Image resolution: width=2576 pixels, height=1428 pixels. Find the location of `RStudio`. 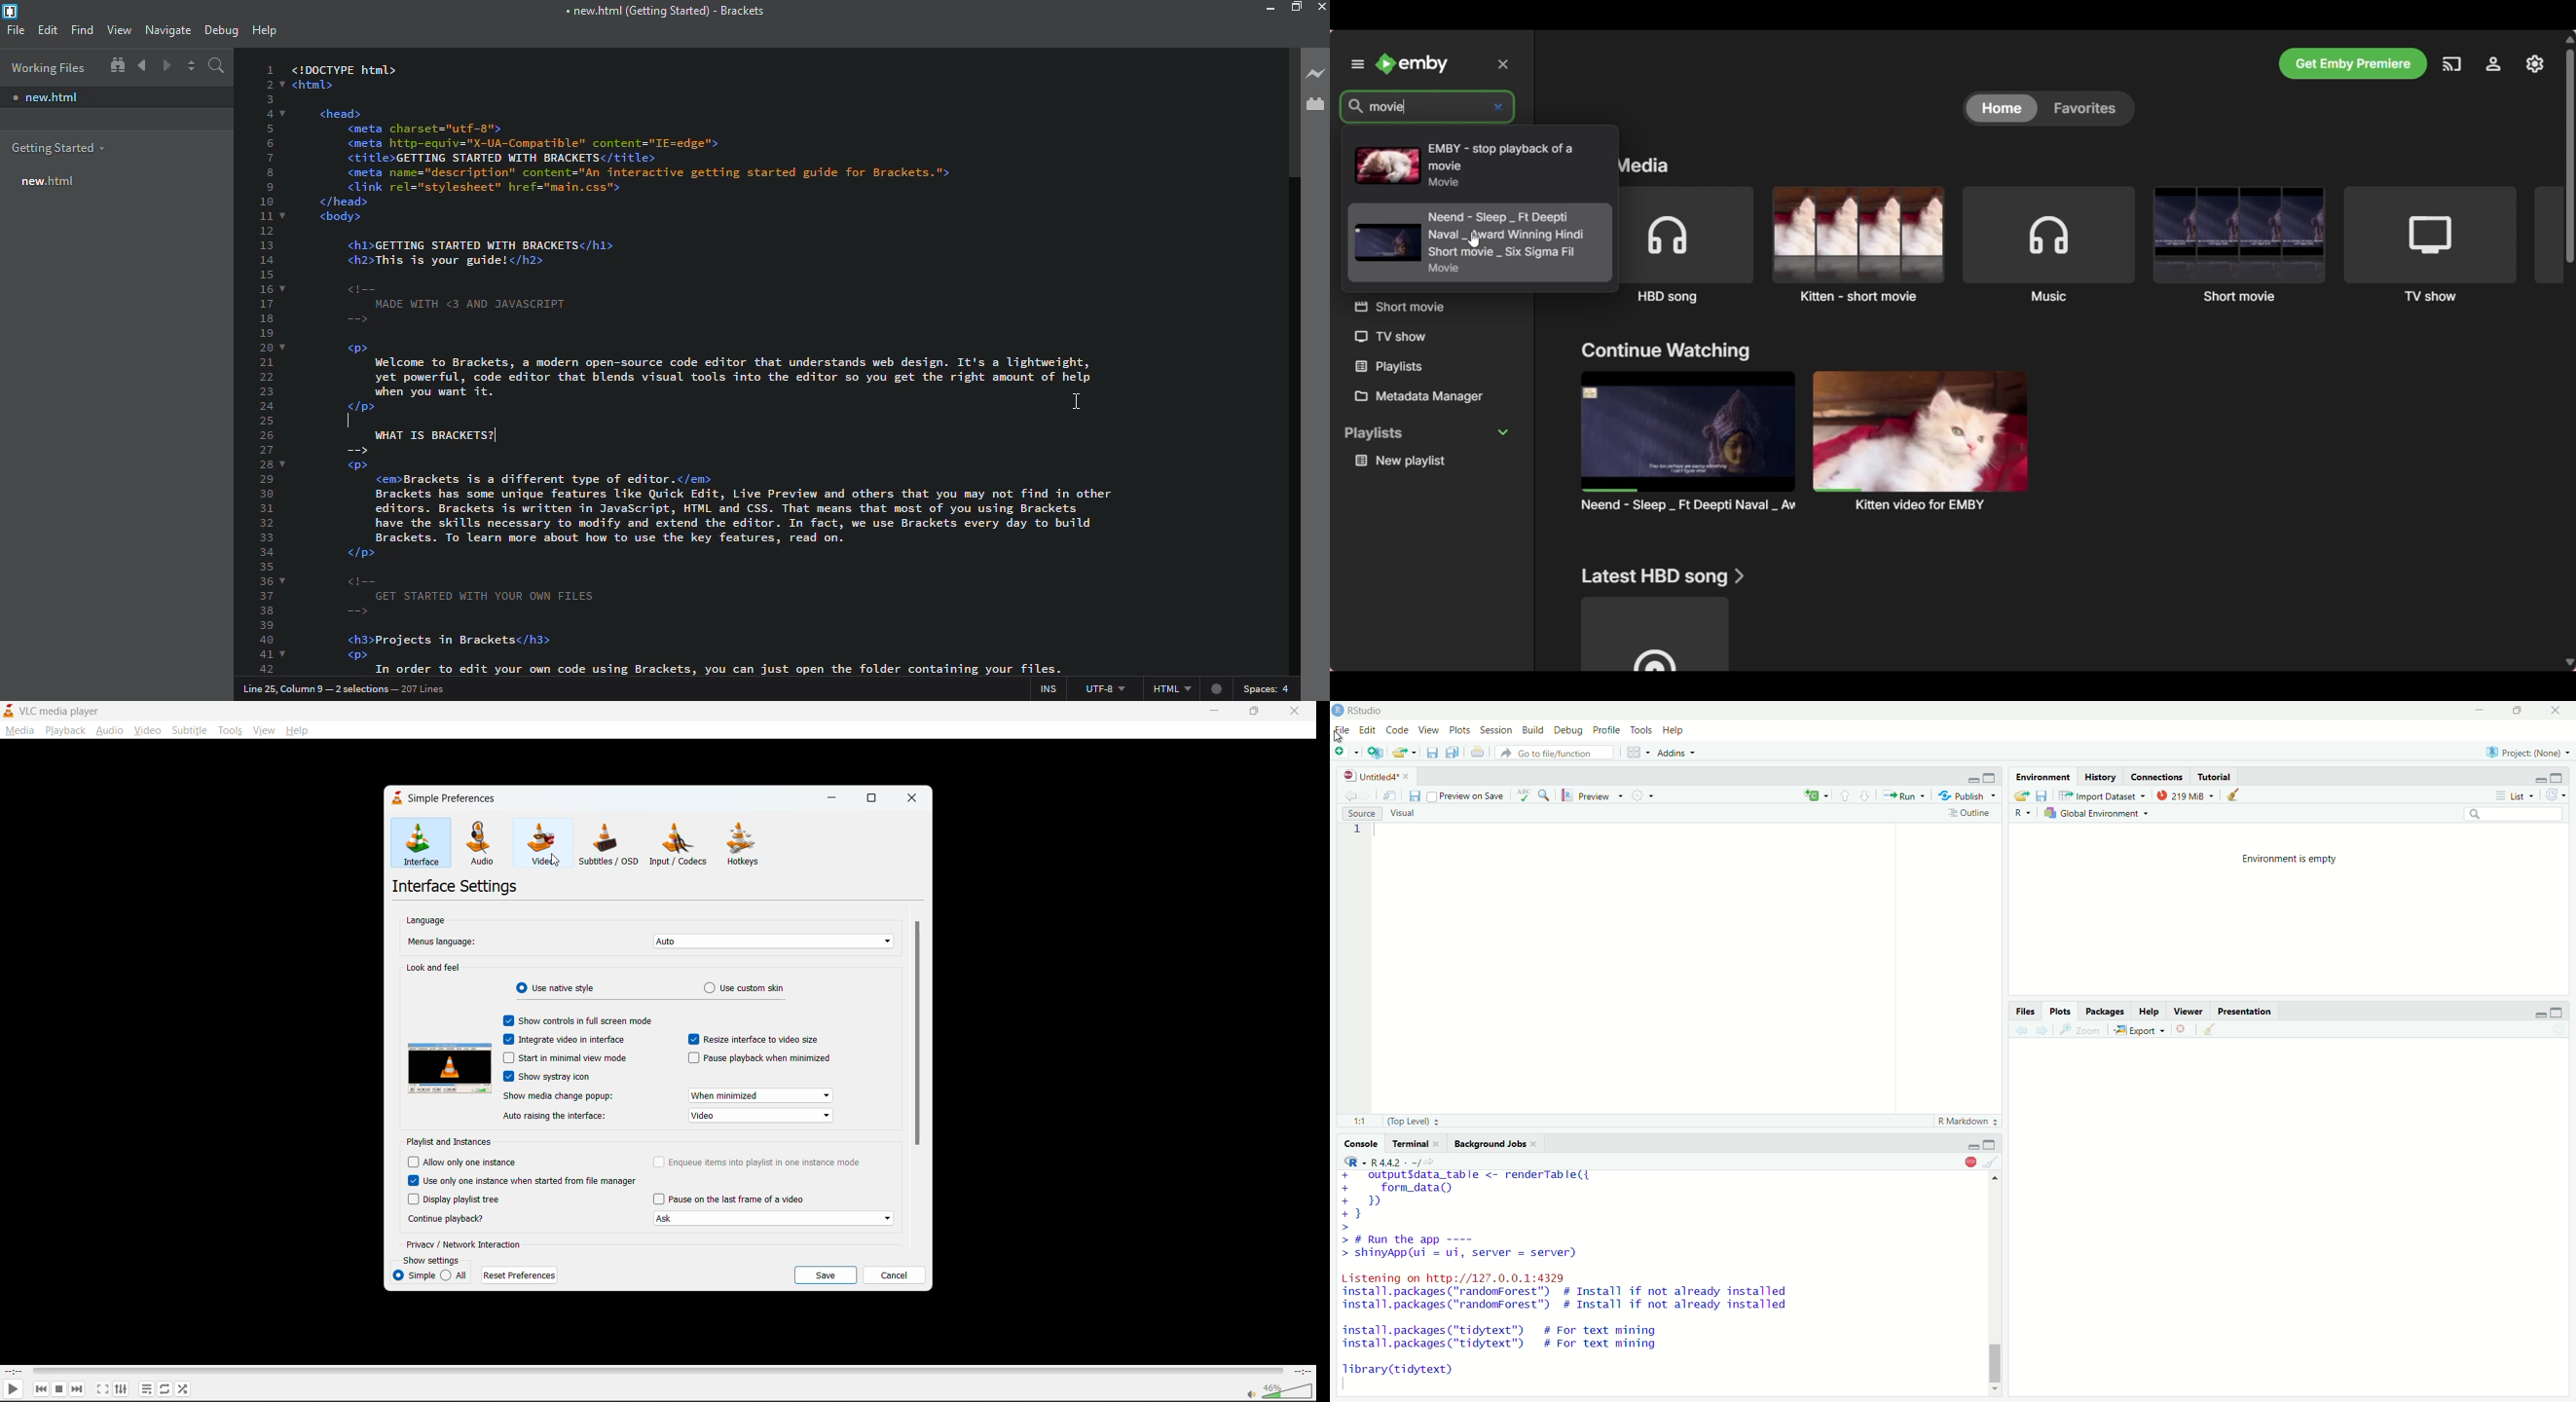

RStudio is located at coordinates (1367, 711).